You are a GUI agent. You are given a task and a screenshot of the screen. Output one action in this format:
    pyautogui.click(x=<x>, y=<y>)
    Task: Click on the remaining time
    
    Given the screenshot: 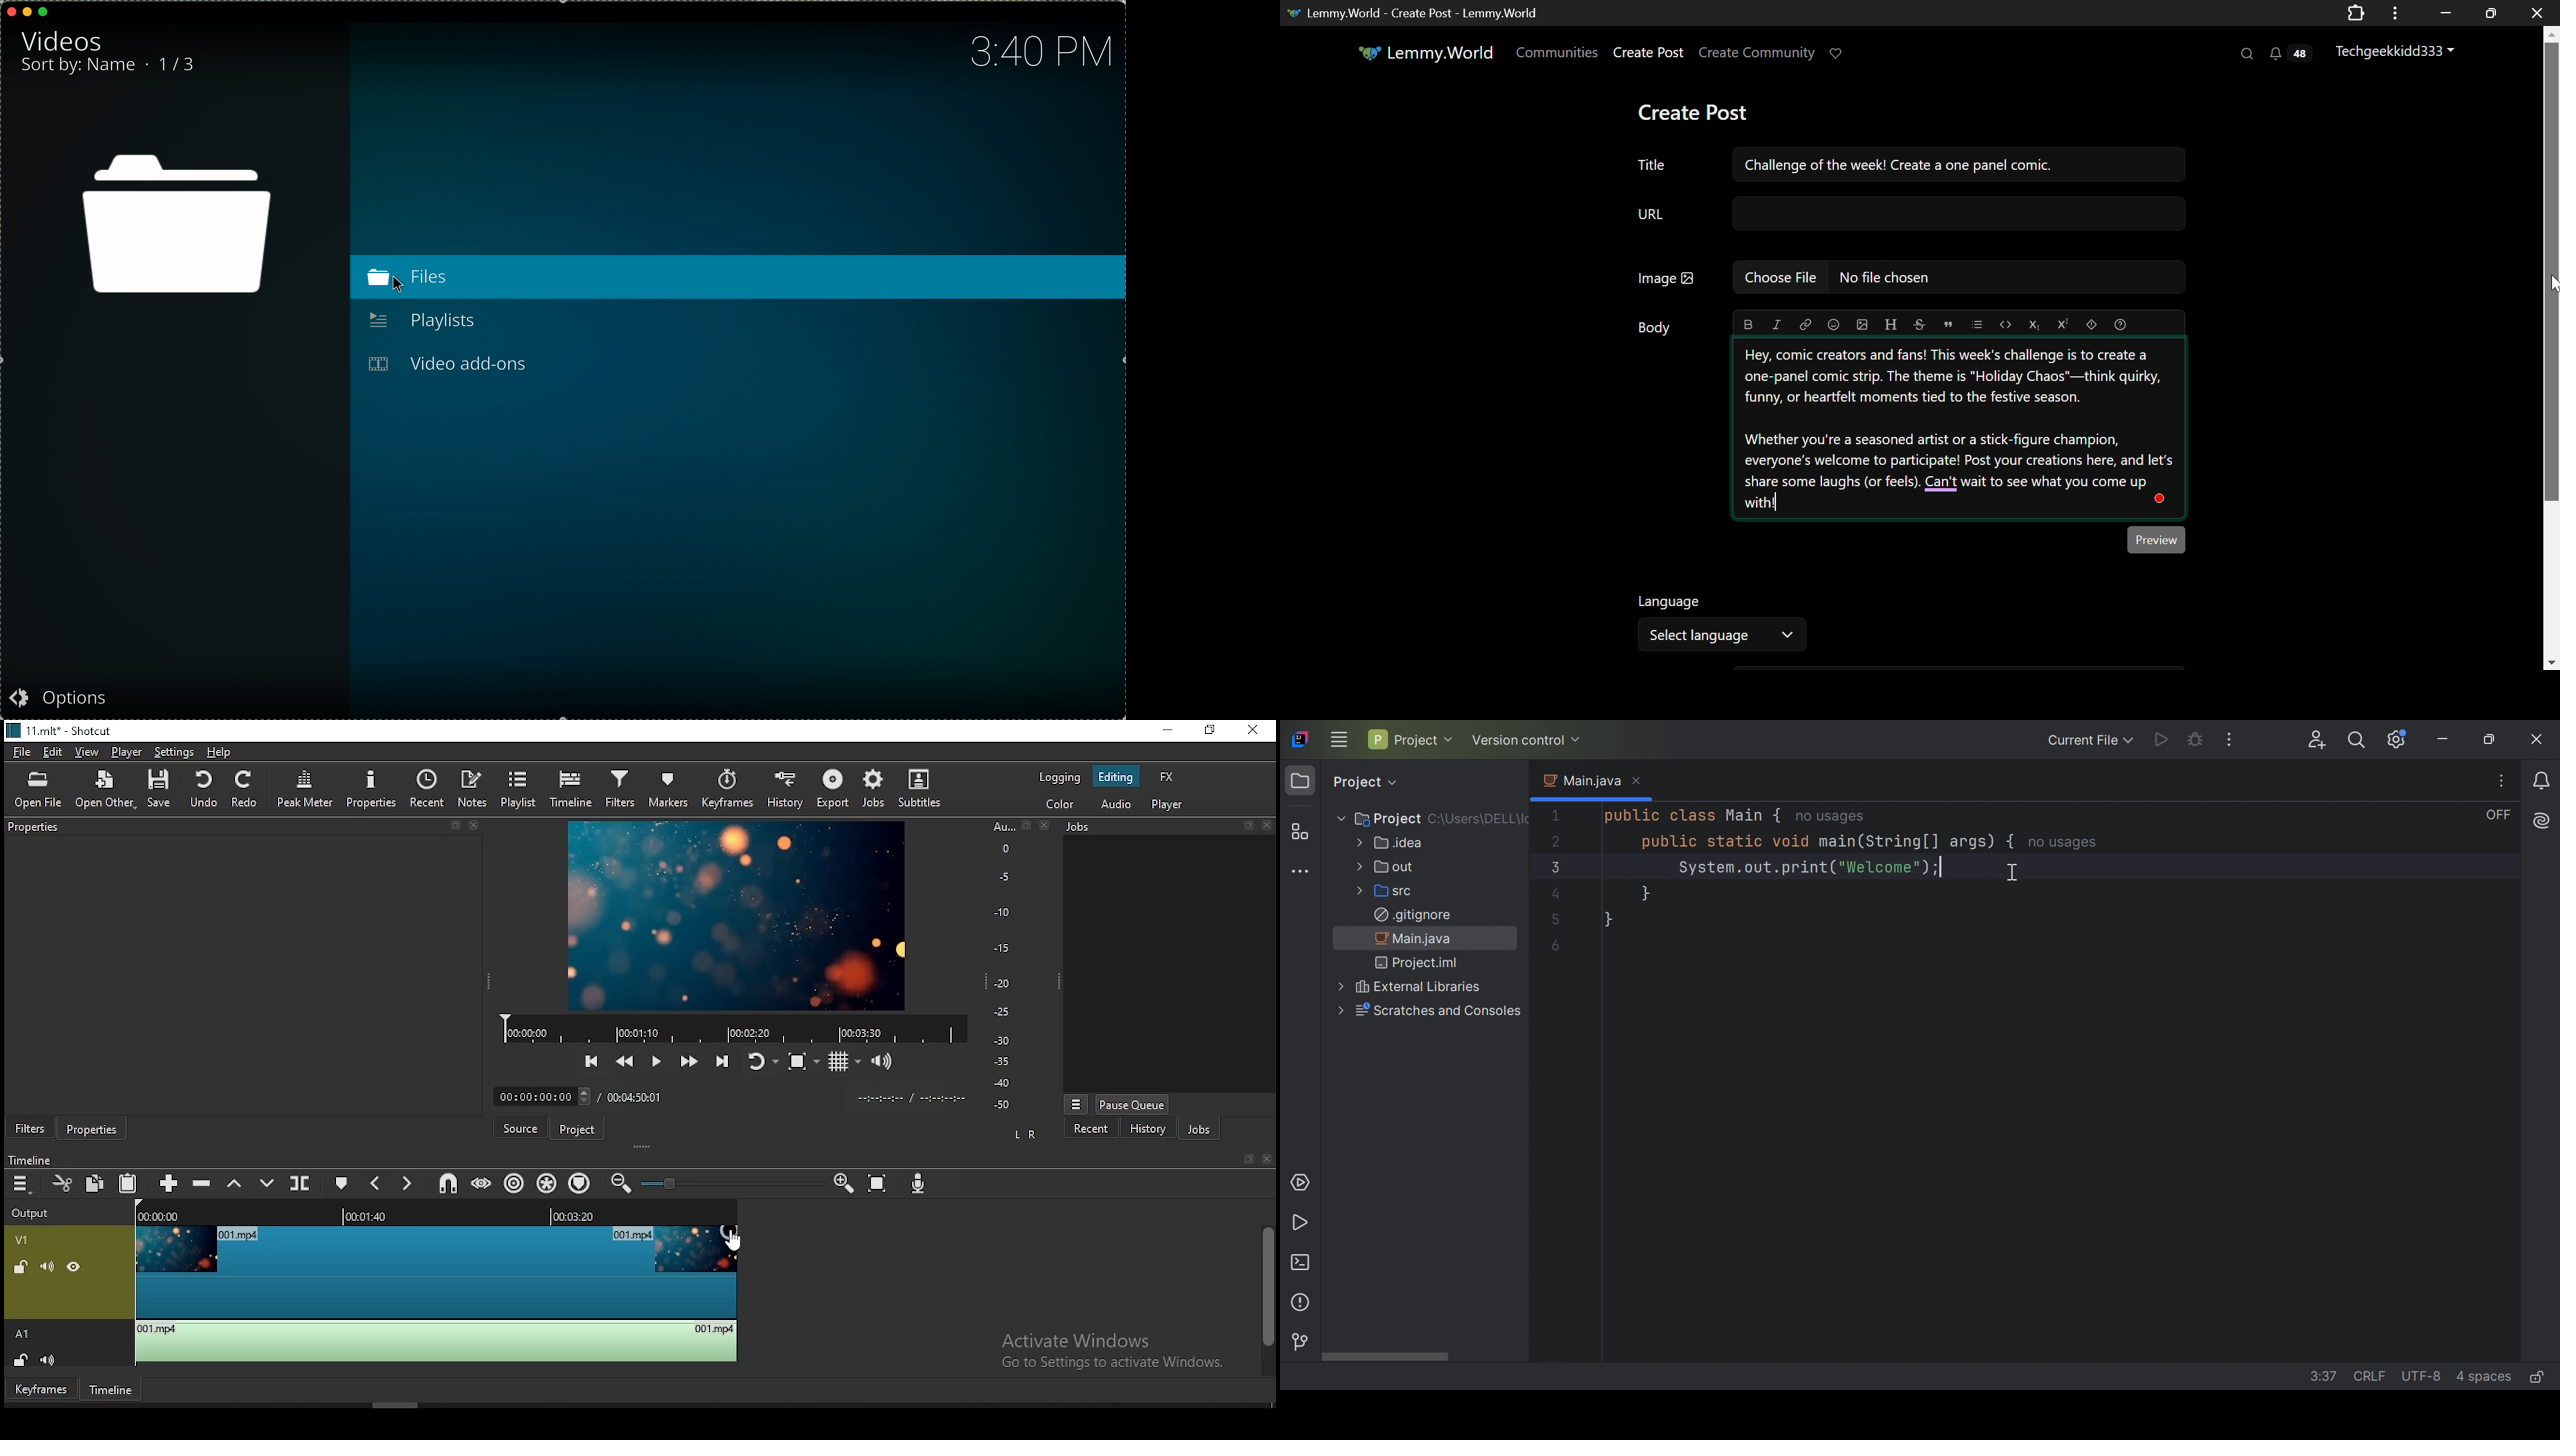 What is the action you would take?
    pyautogui.click(x=573, y=1215)
    